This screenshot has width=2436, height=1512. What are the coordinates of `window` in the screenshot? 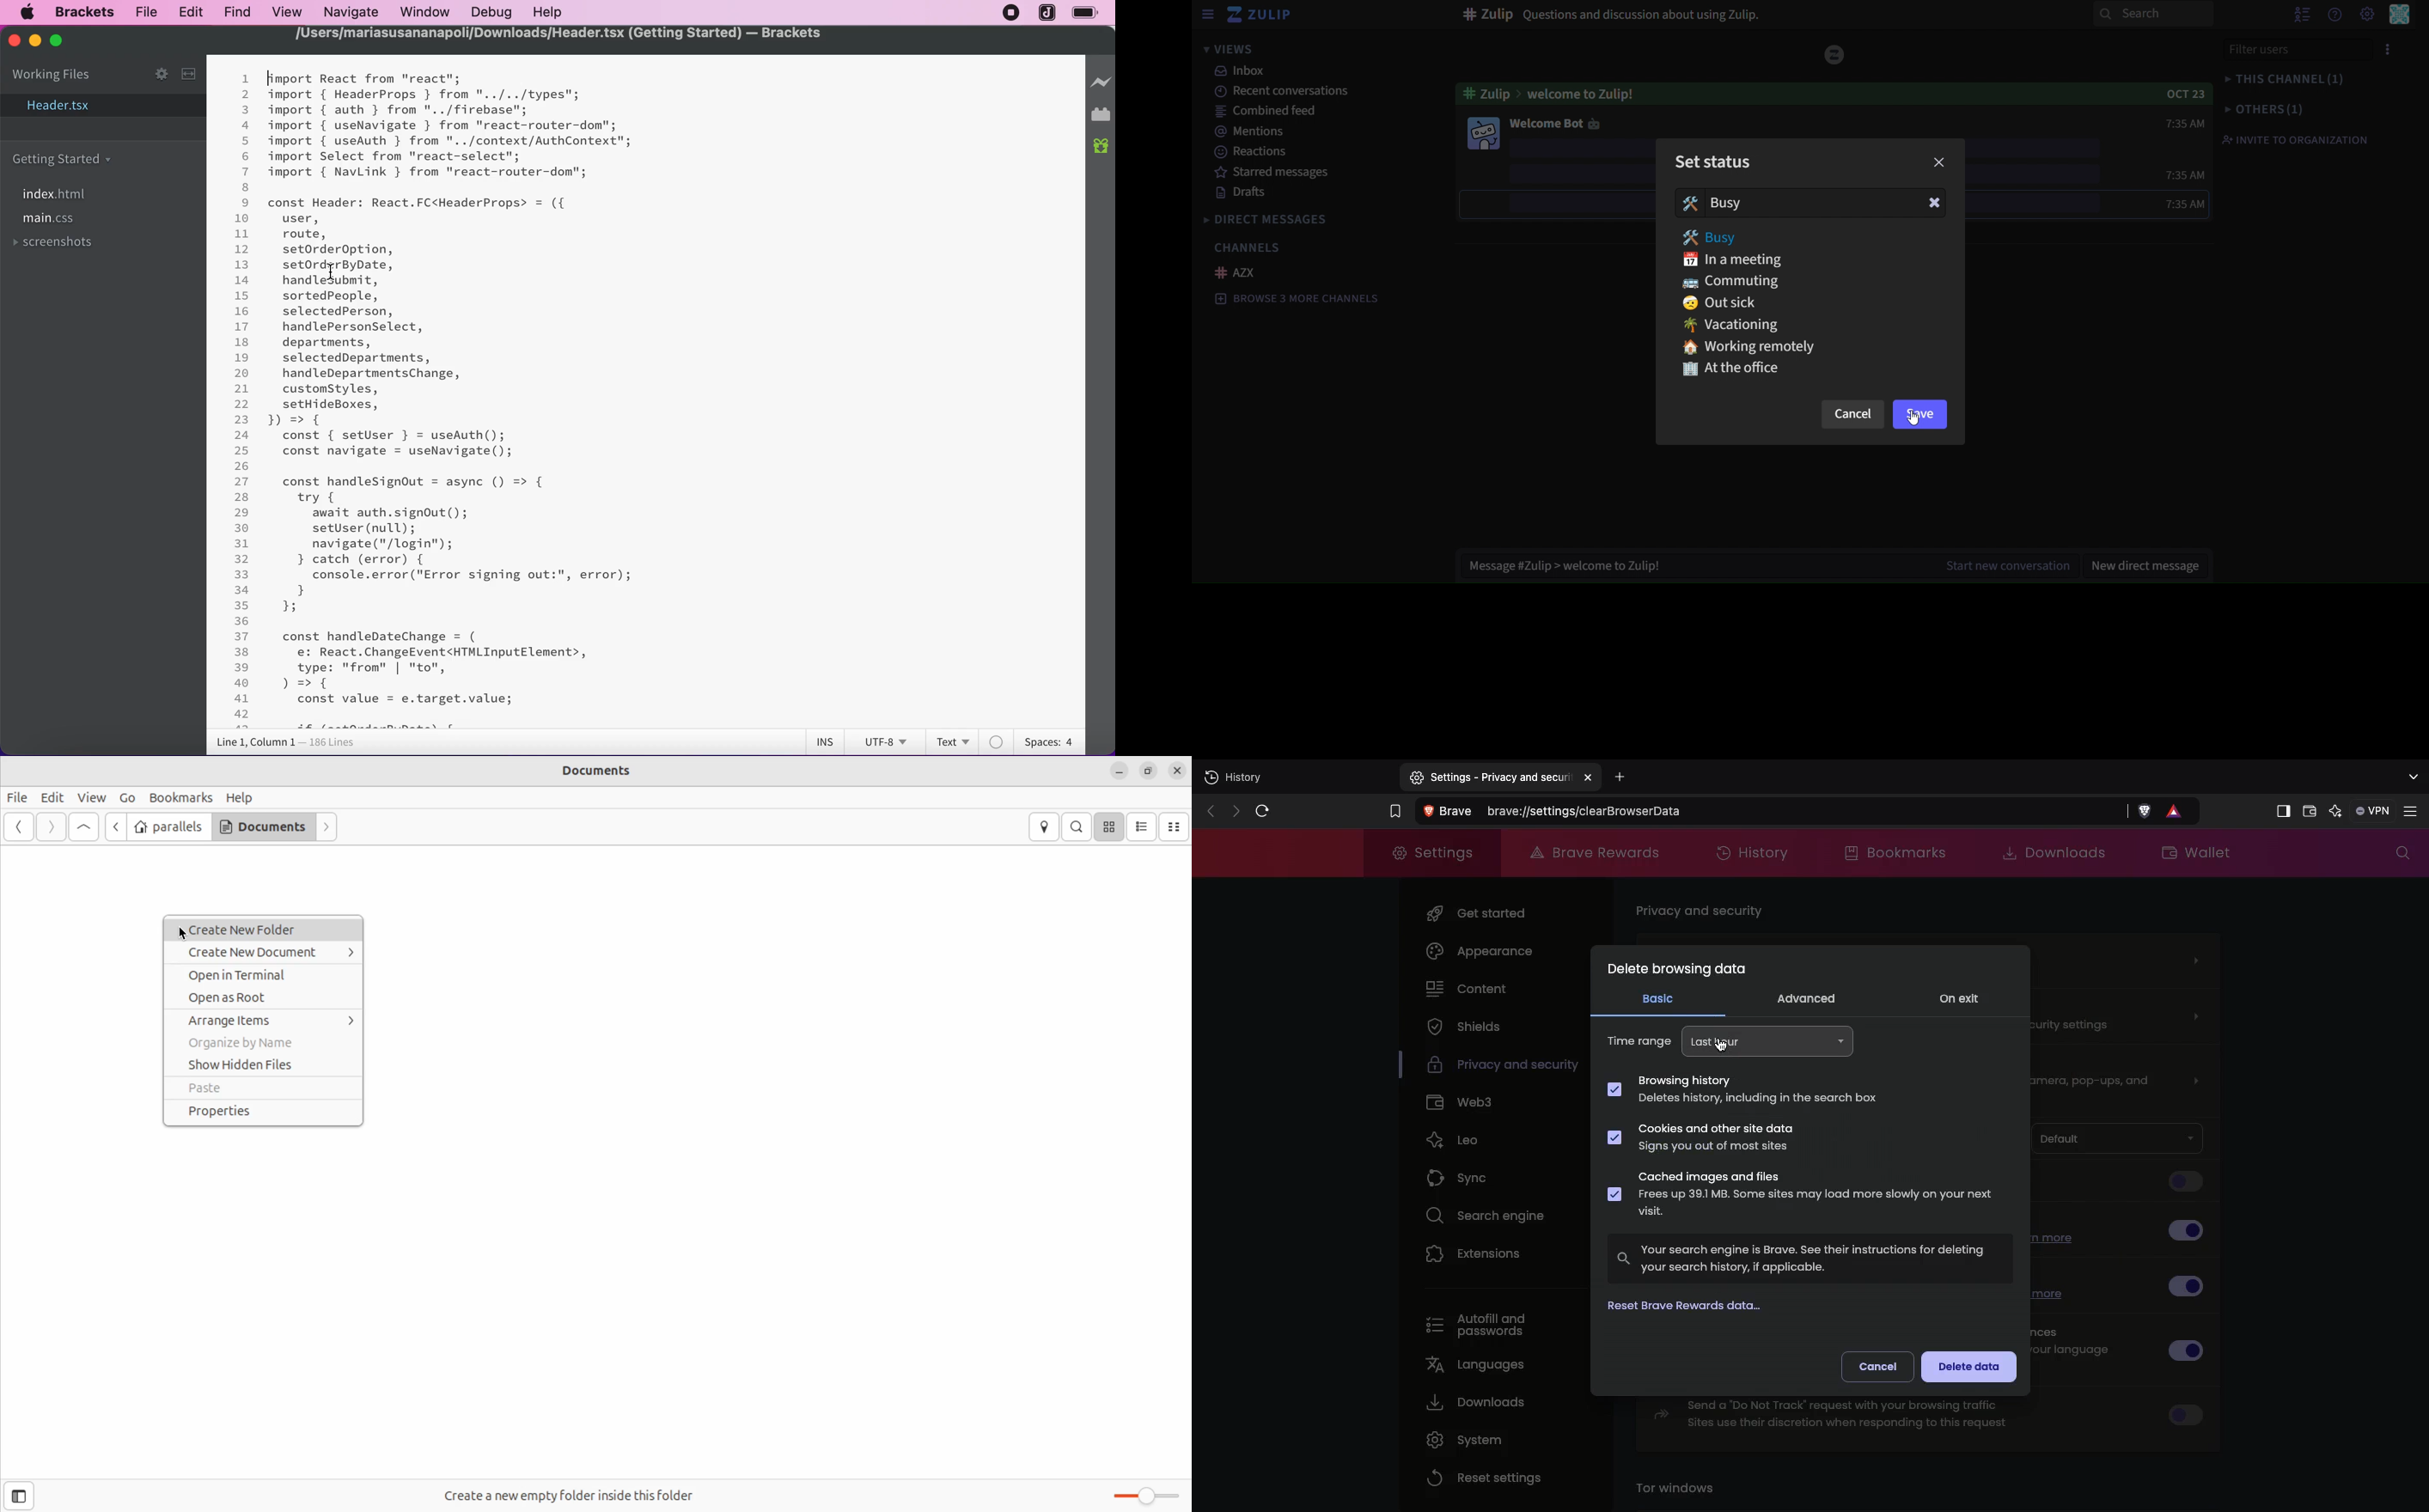 It's located at (426, 11).